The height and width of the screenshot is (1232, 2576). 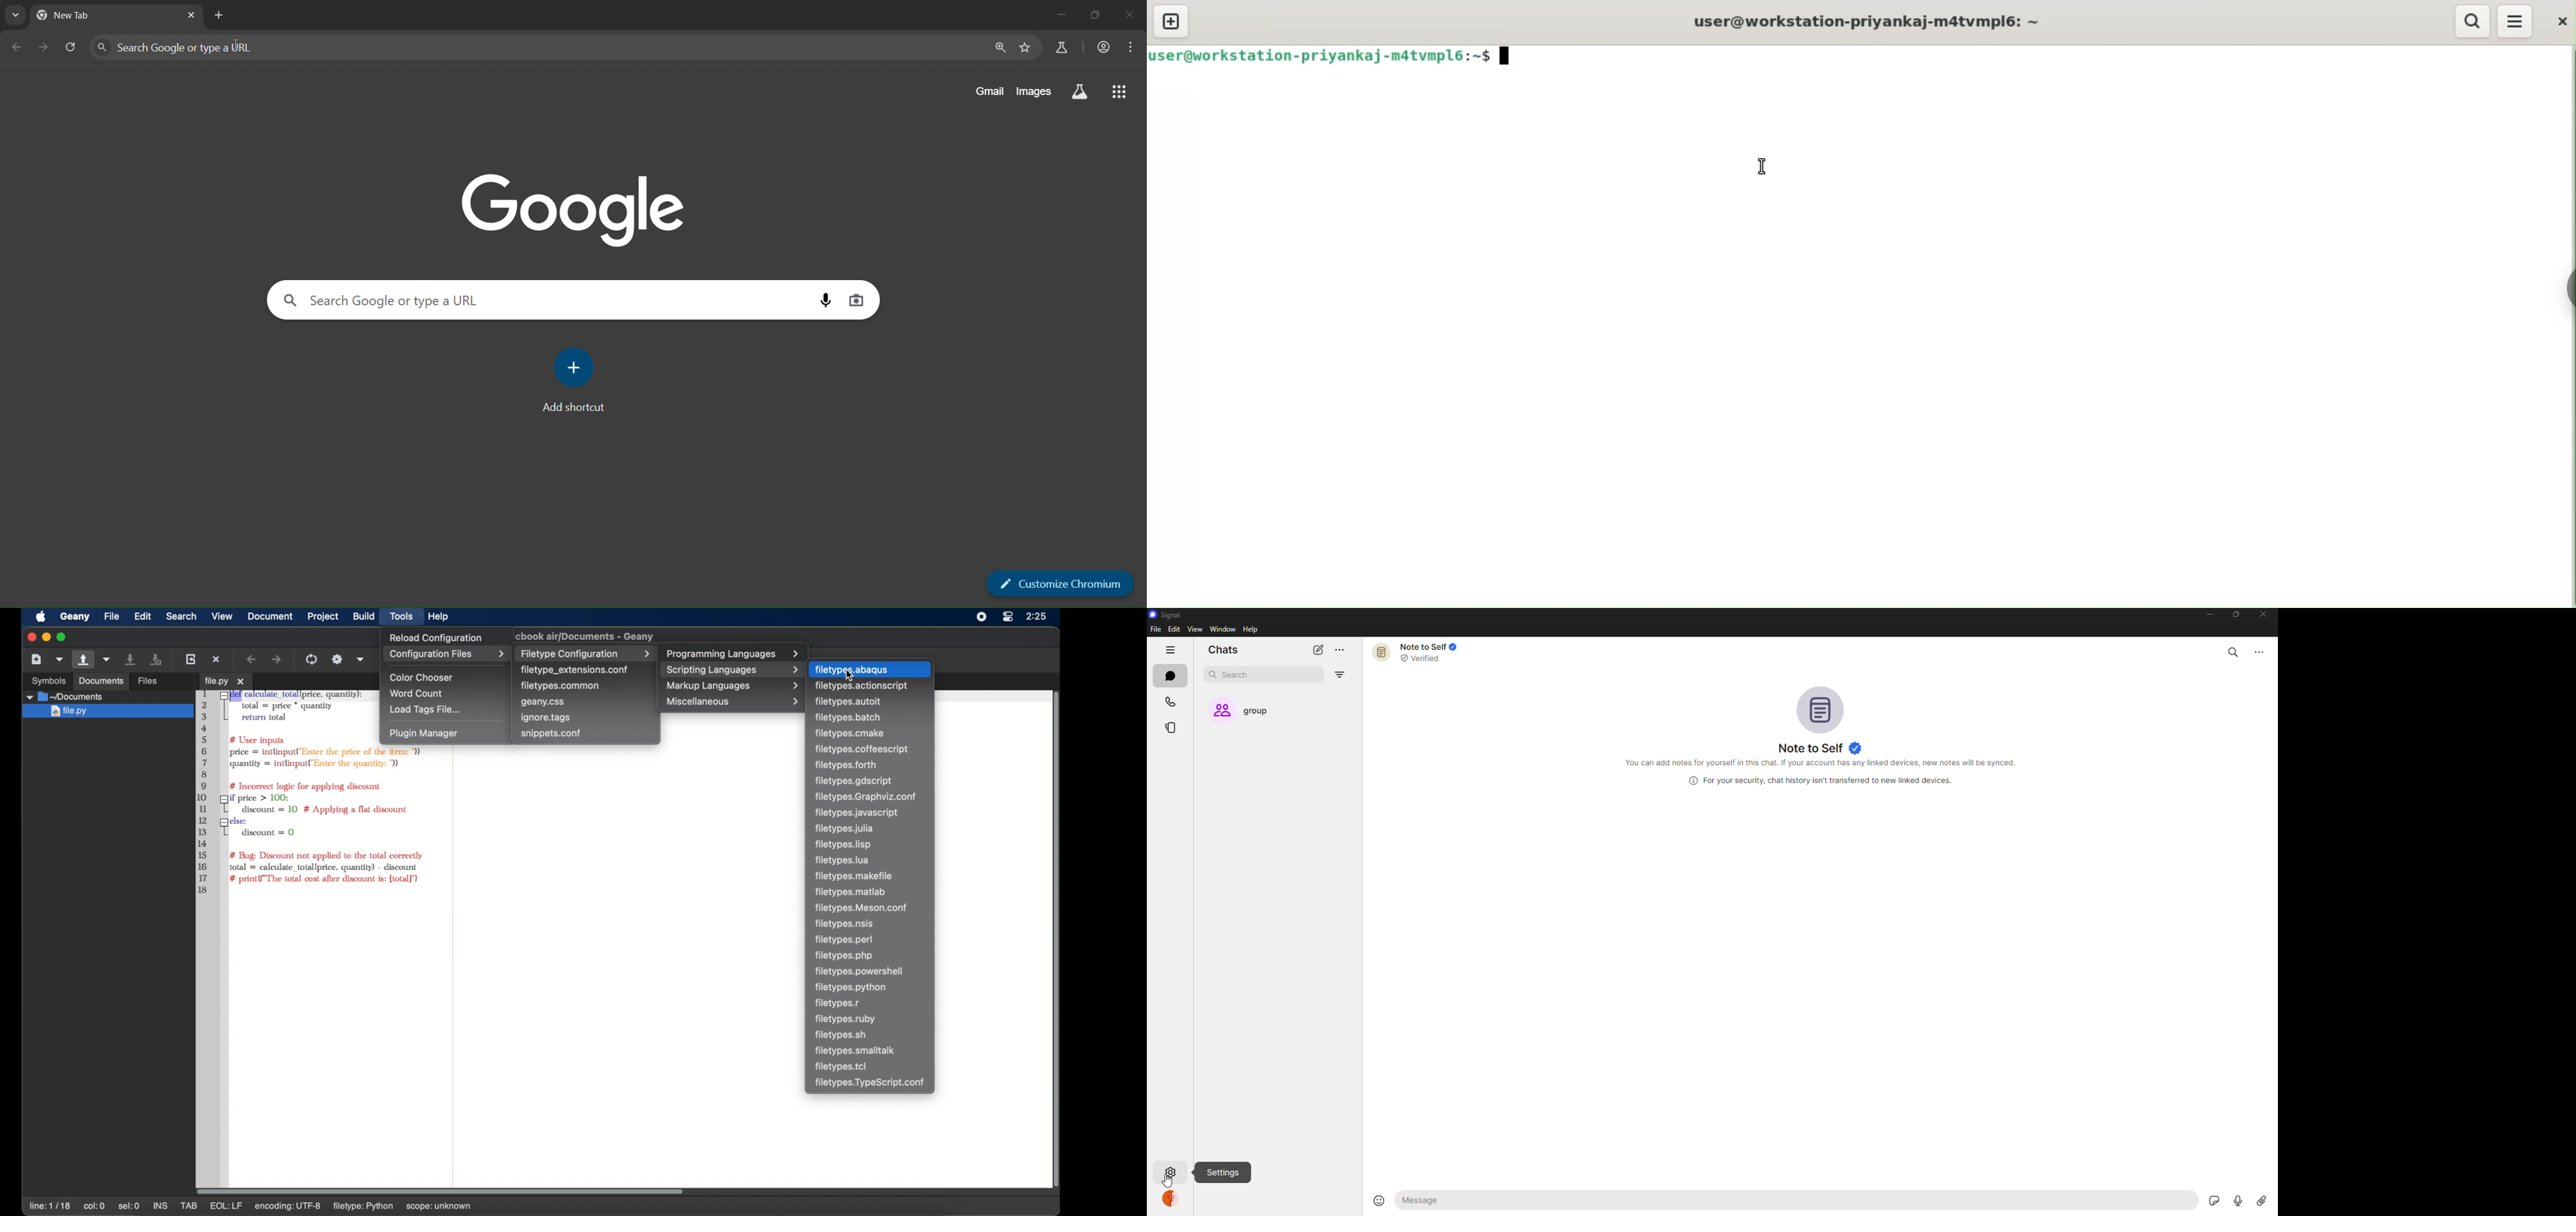 What do you see at coordinates (1028, 48) in the screenshot?
I see `bookmark page` at bounding box center [1028, 48].